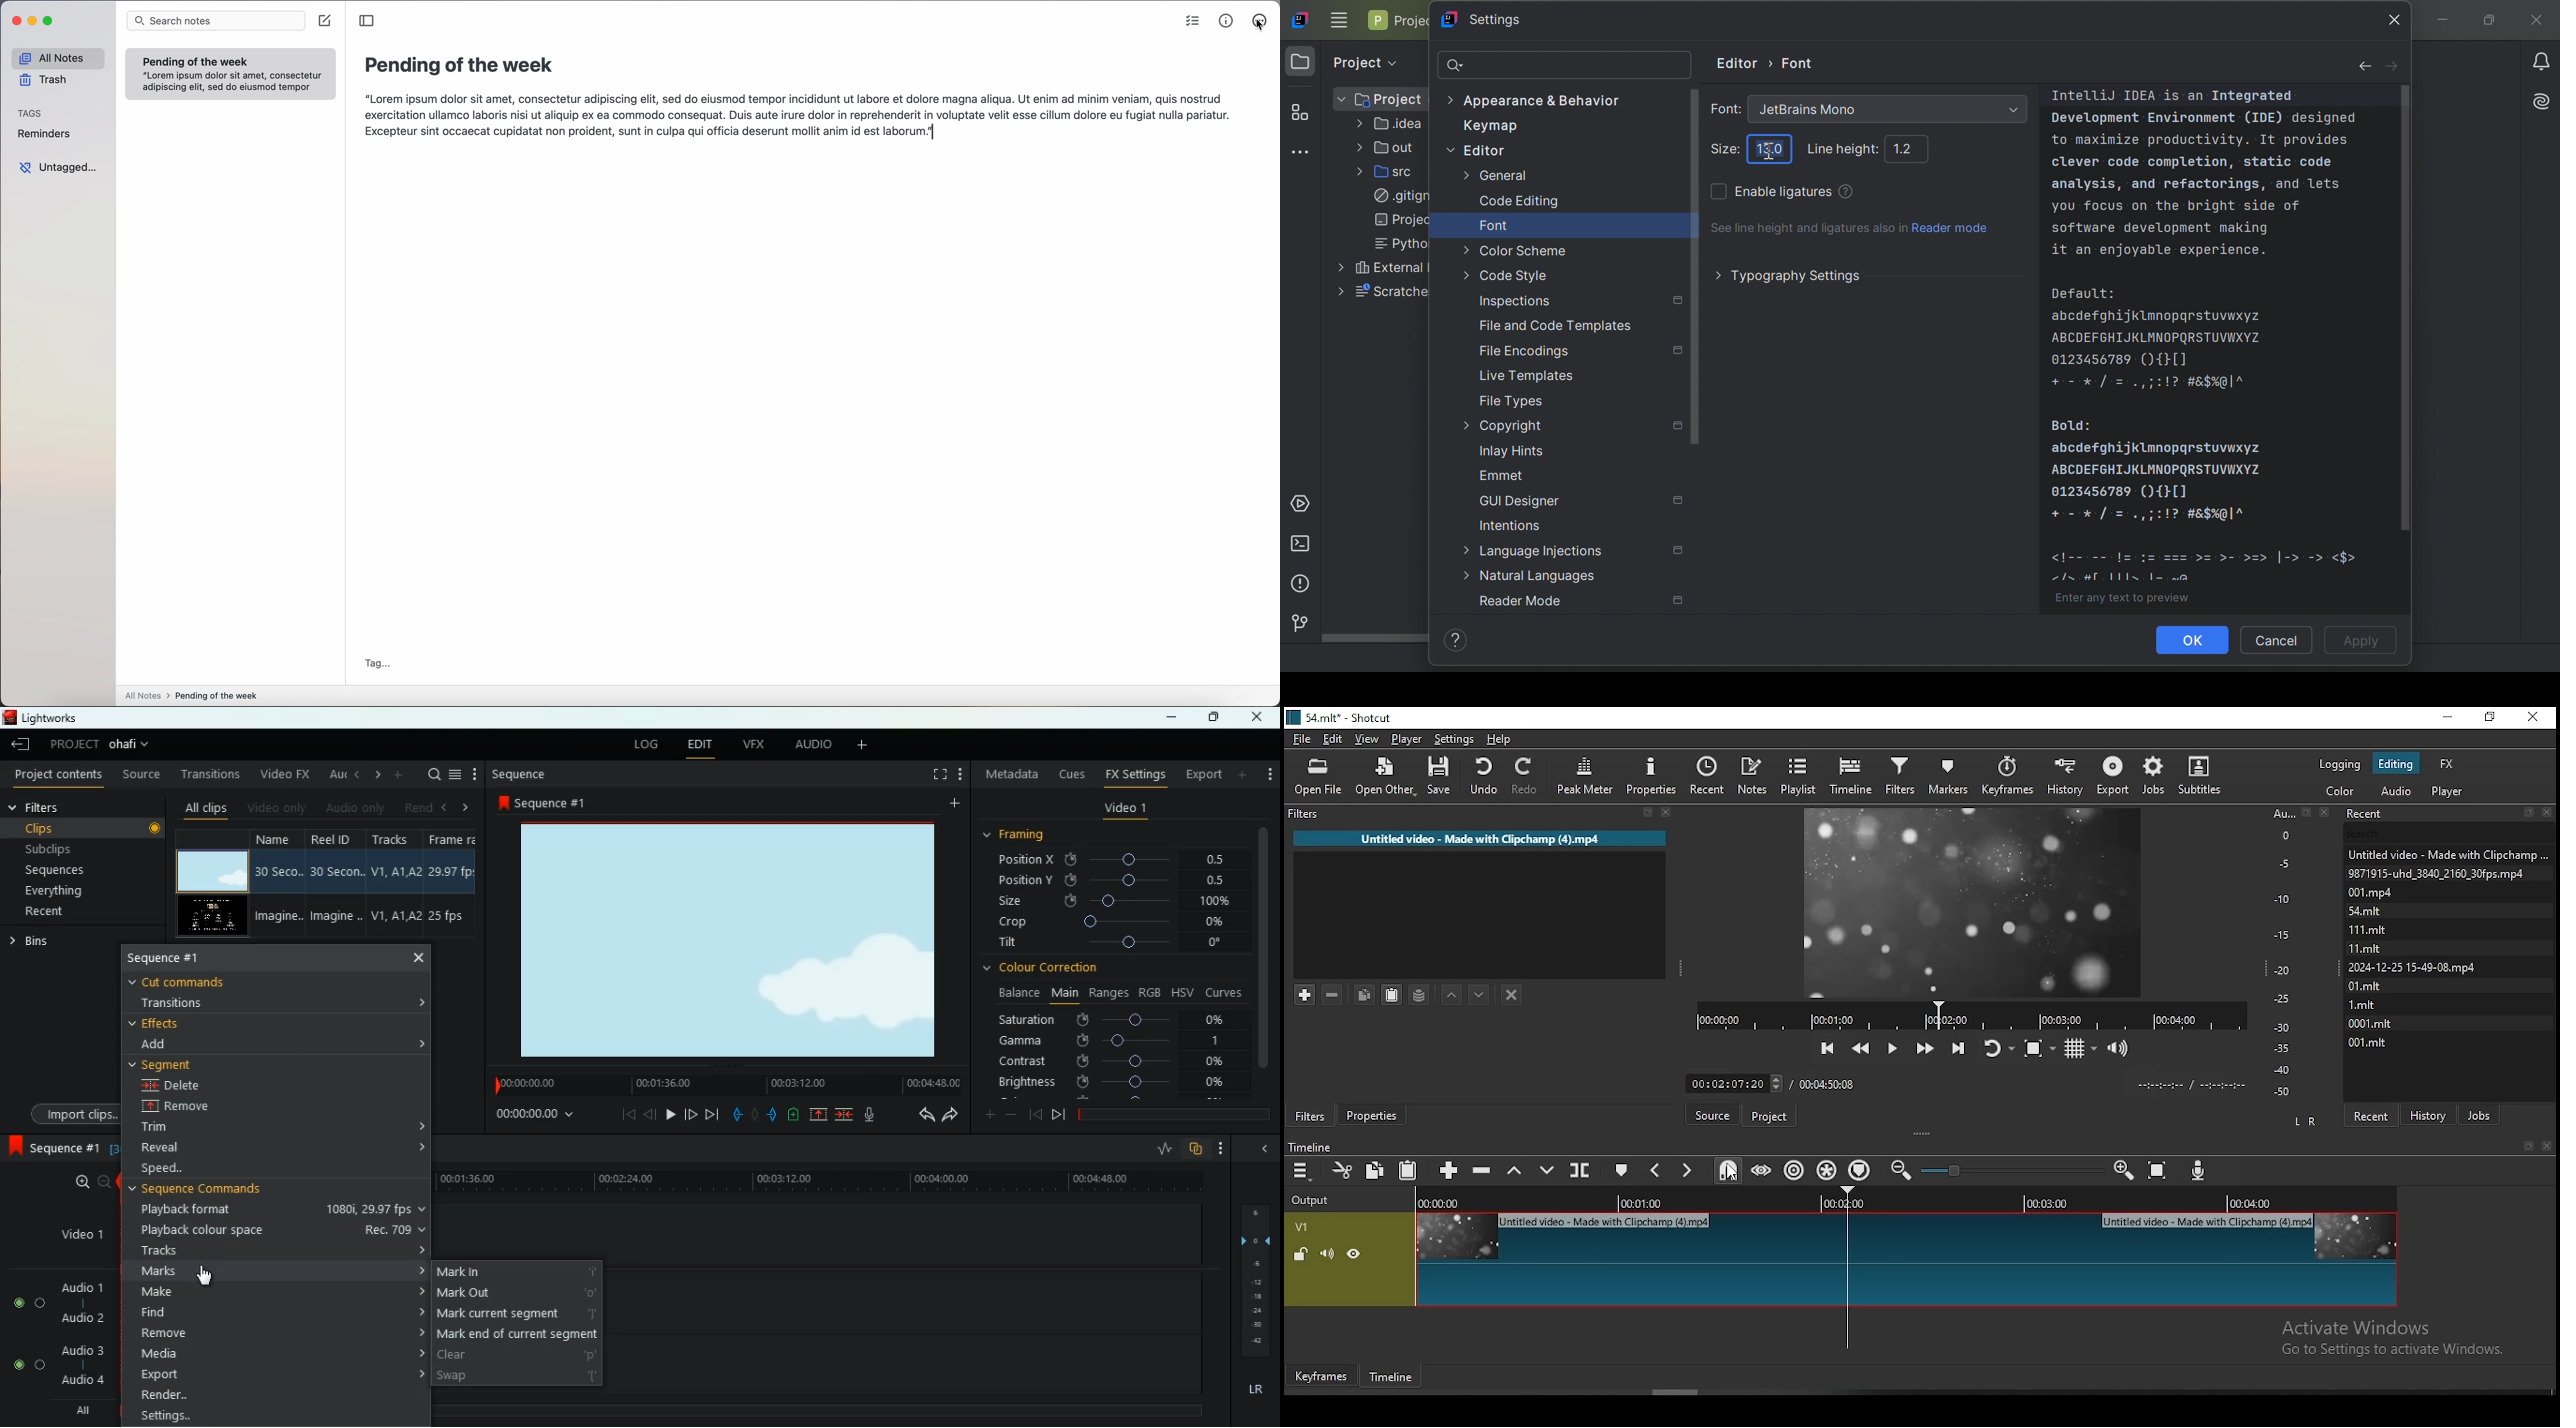  Describe the element at coordinates (670, 1113) in the screenshot. I see `play` at that location.